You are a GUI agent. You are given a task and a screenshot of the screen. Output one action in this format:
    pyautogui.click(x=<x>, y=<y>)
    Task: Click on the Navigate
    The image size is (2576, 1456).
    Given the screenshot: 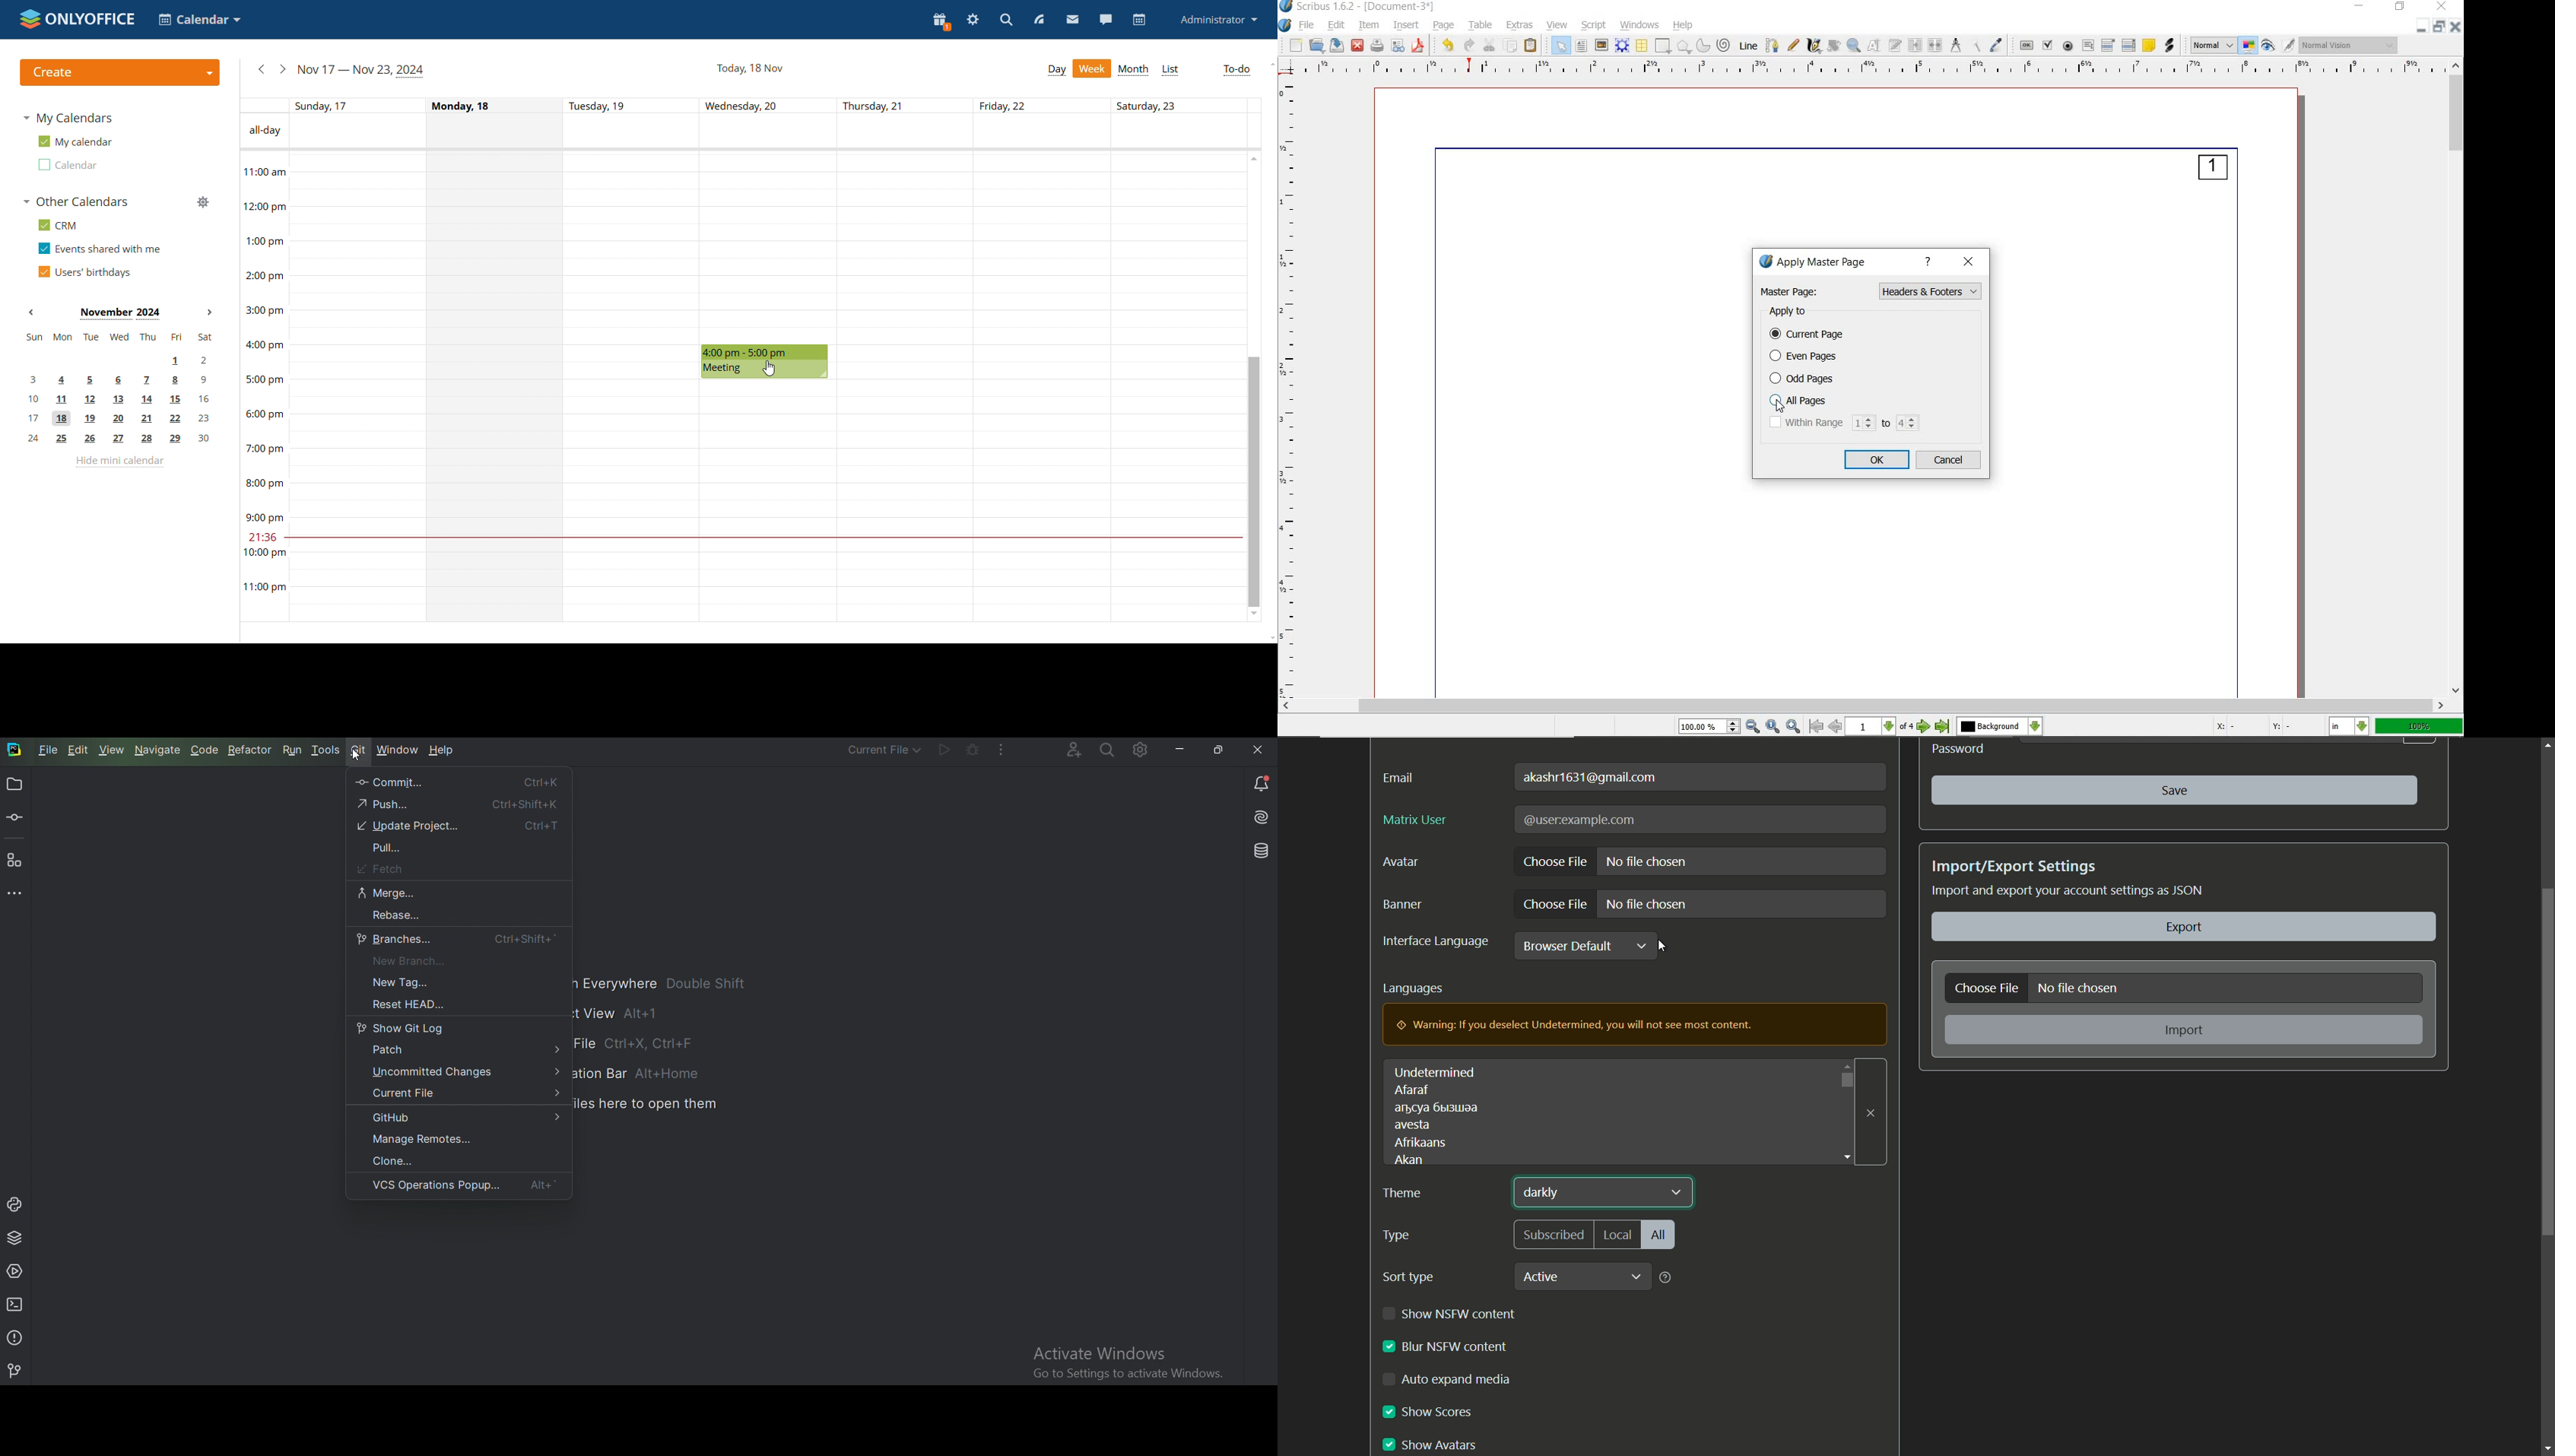 What is the action you would take?
    pyautogui.click(x=158, y=750)
    